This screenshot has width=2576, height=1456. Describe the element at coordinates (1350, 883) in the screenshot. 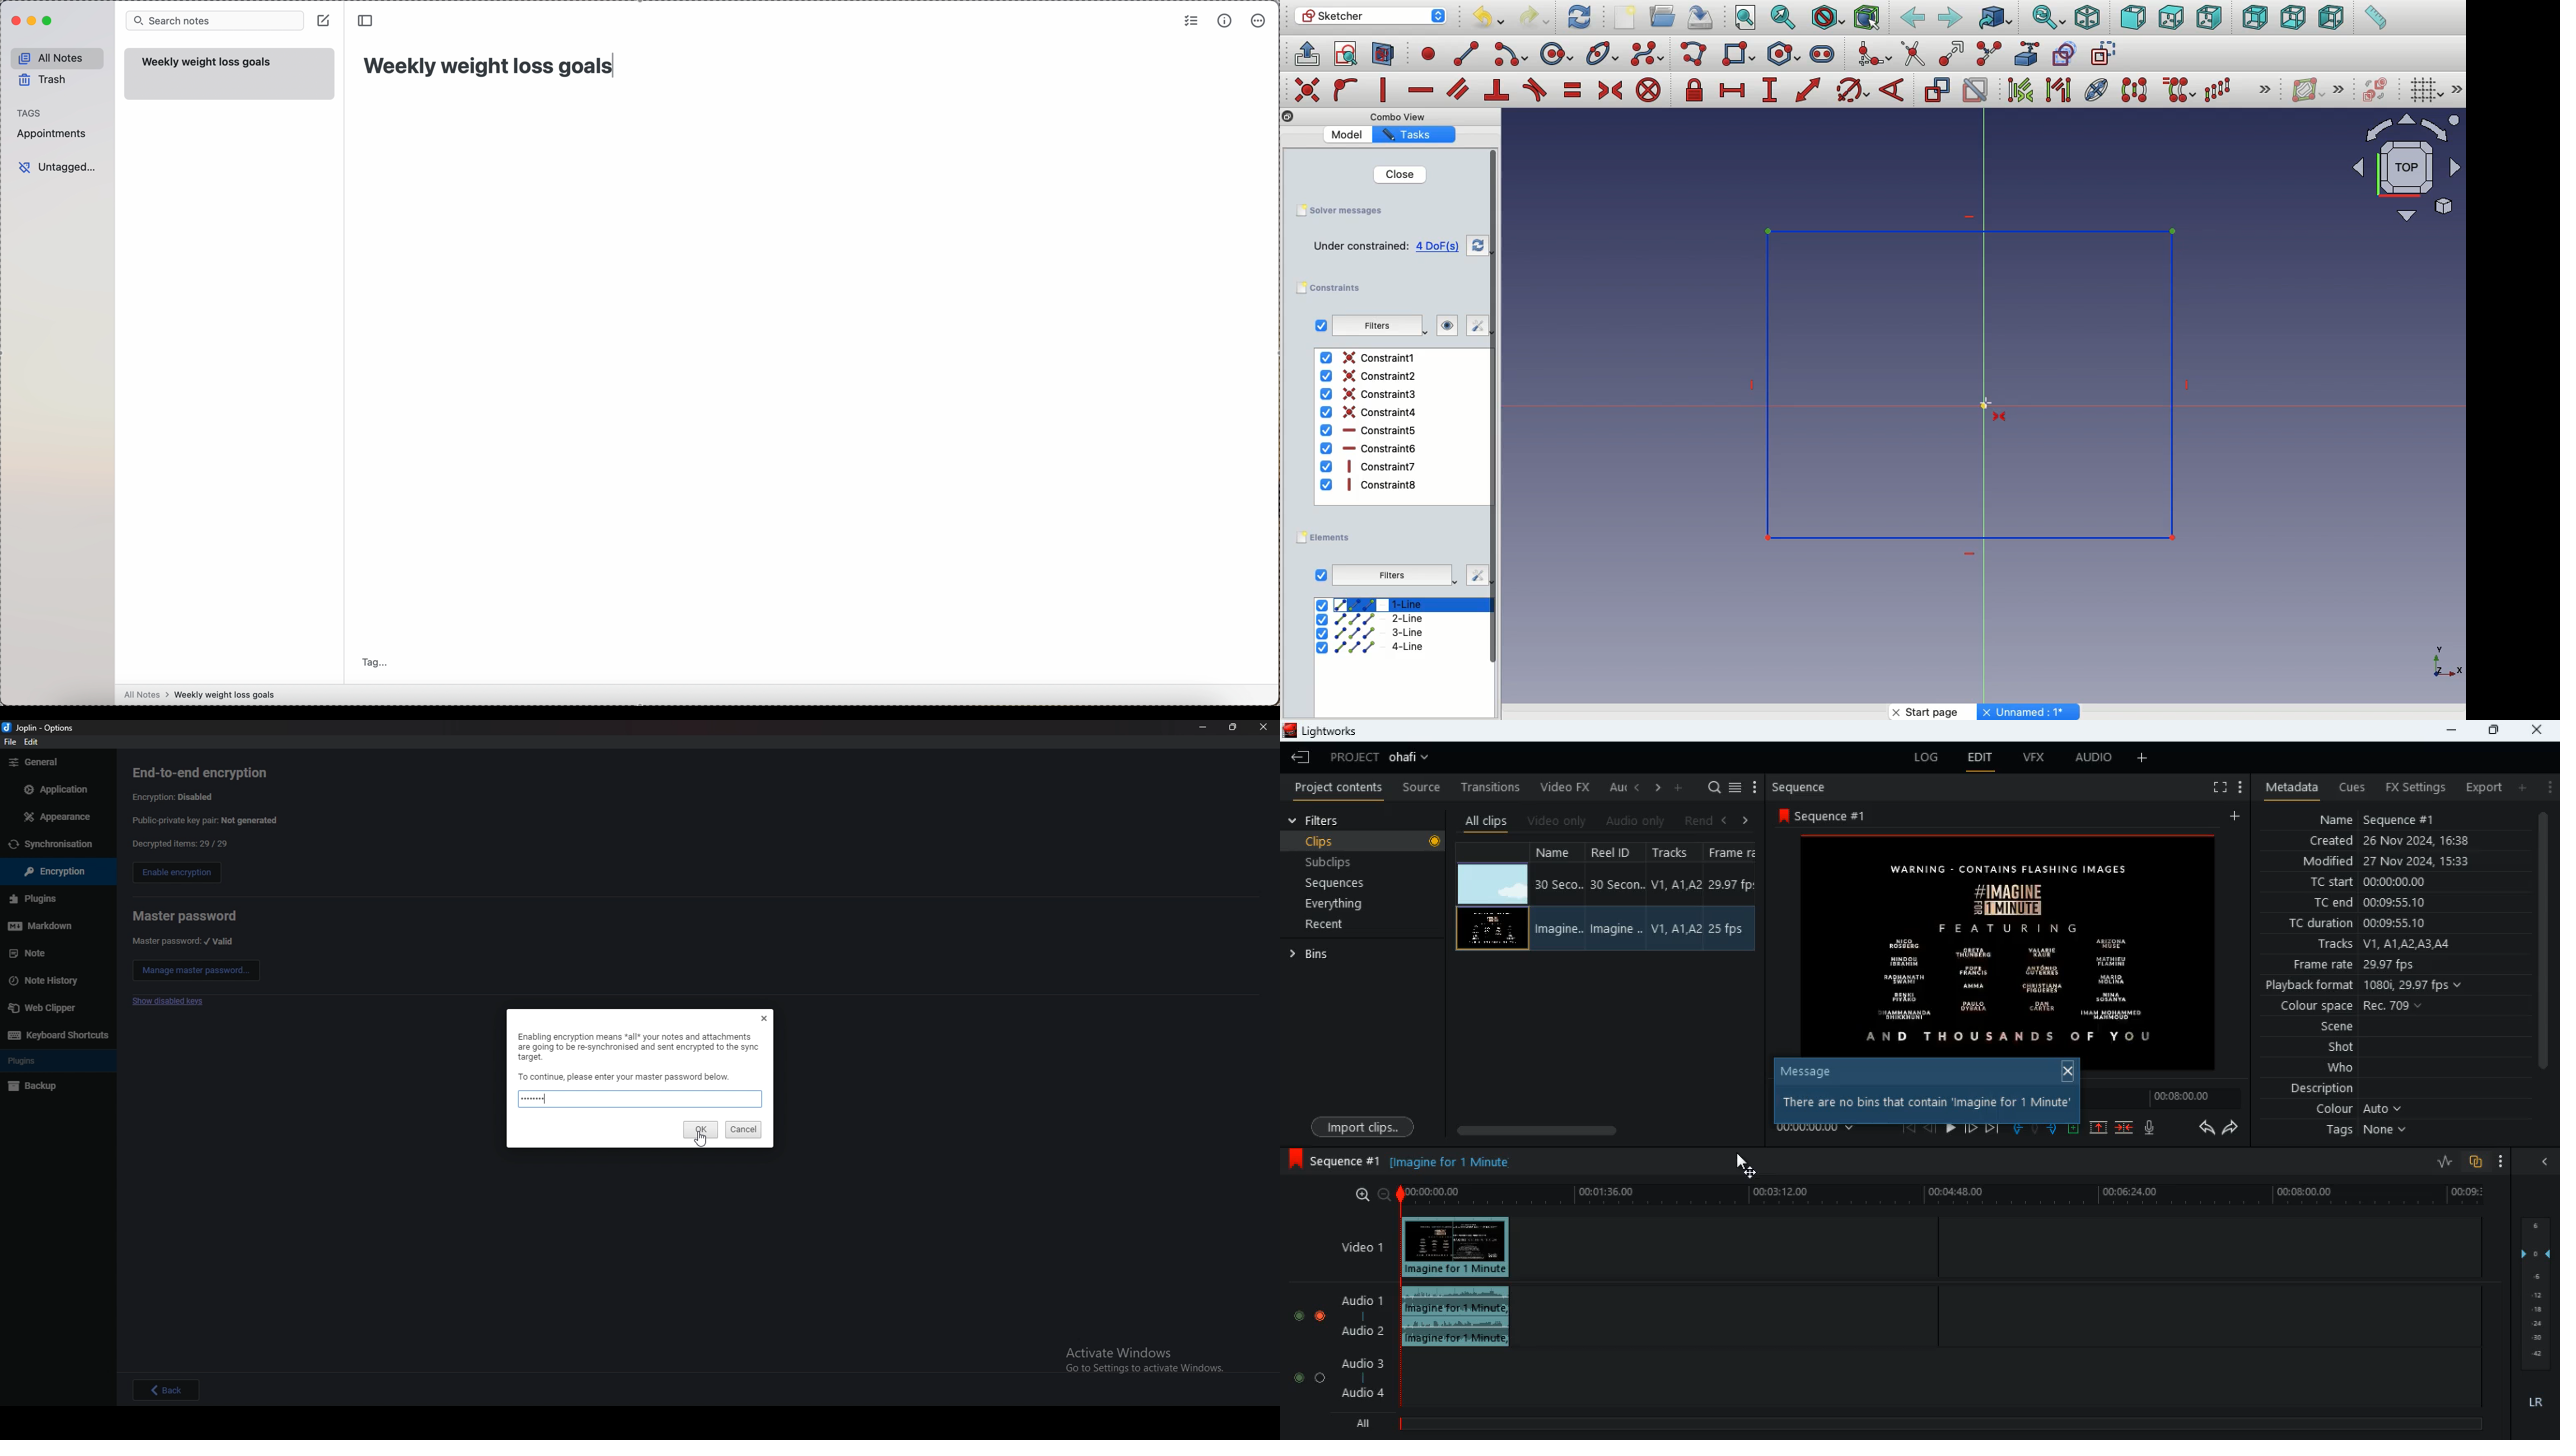

I see `sequences` at that location.